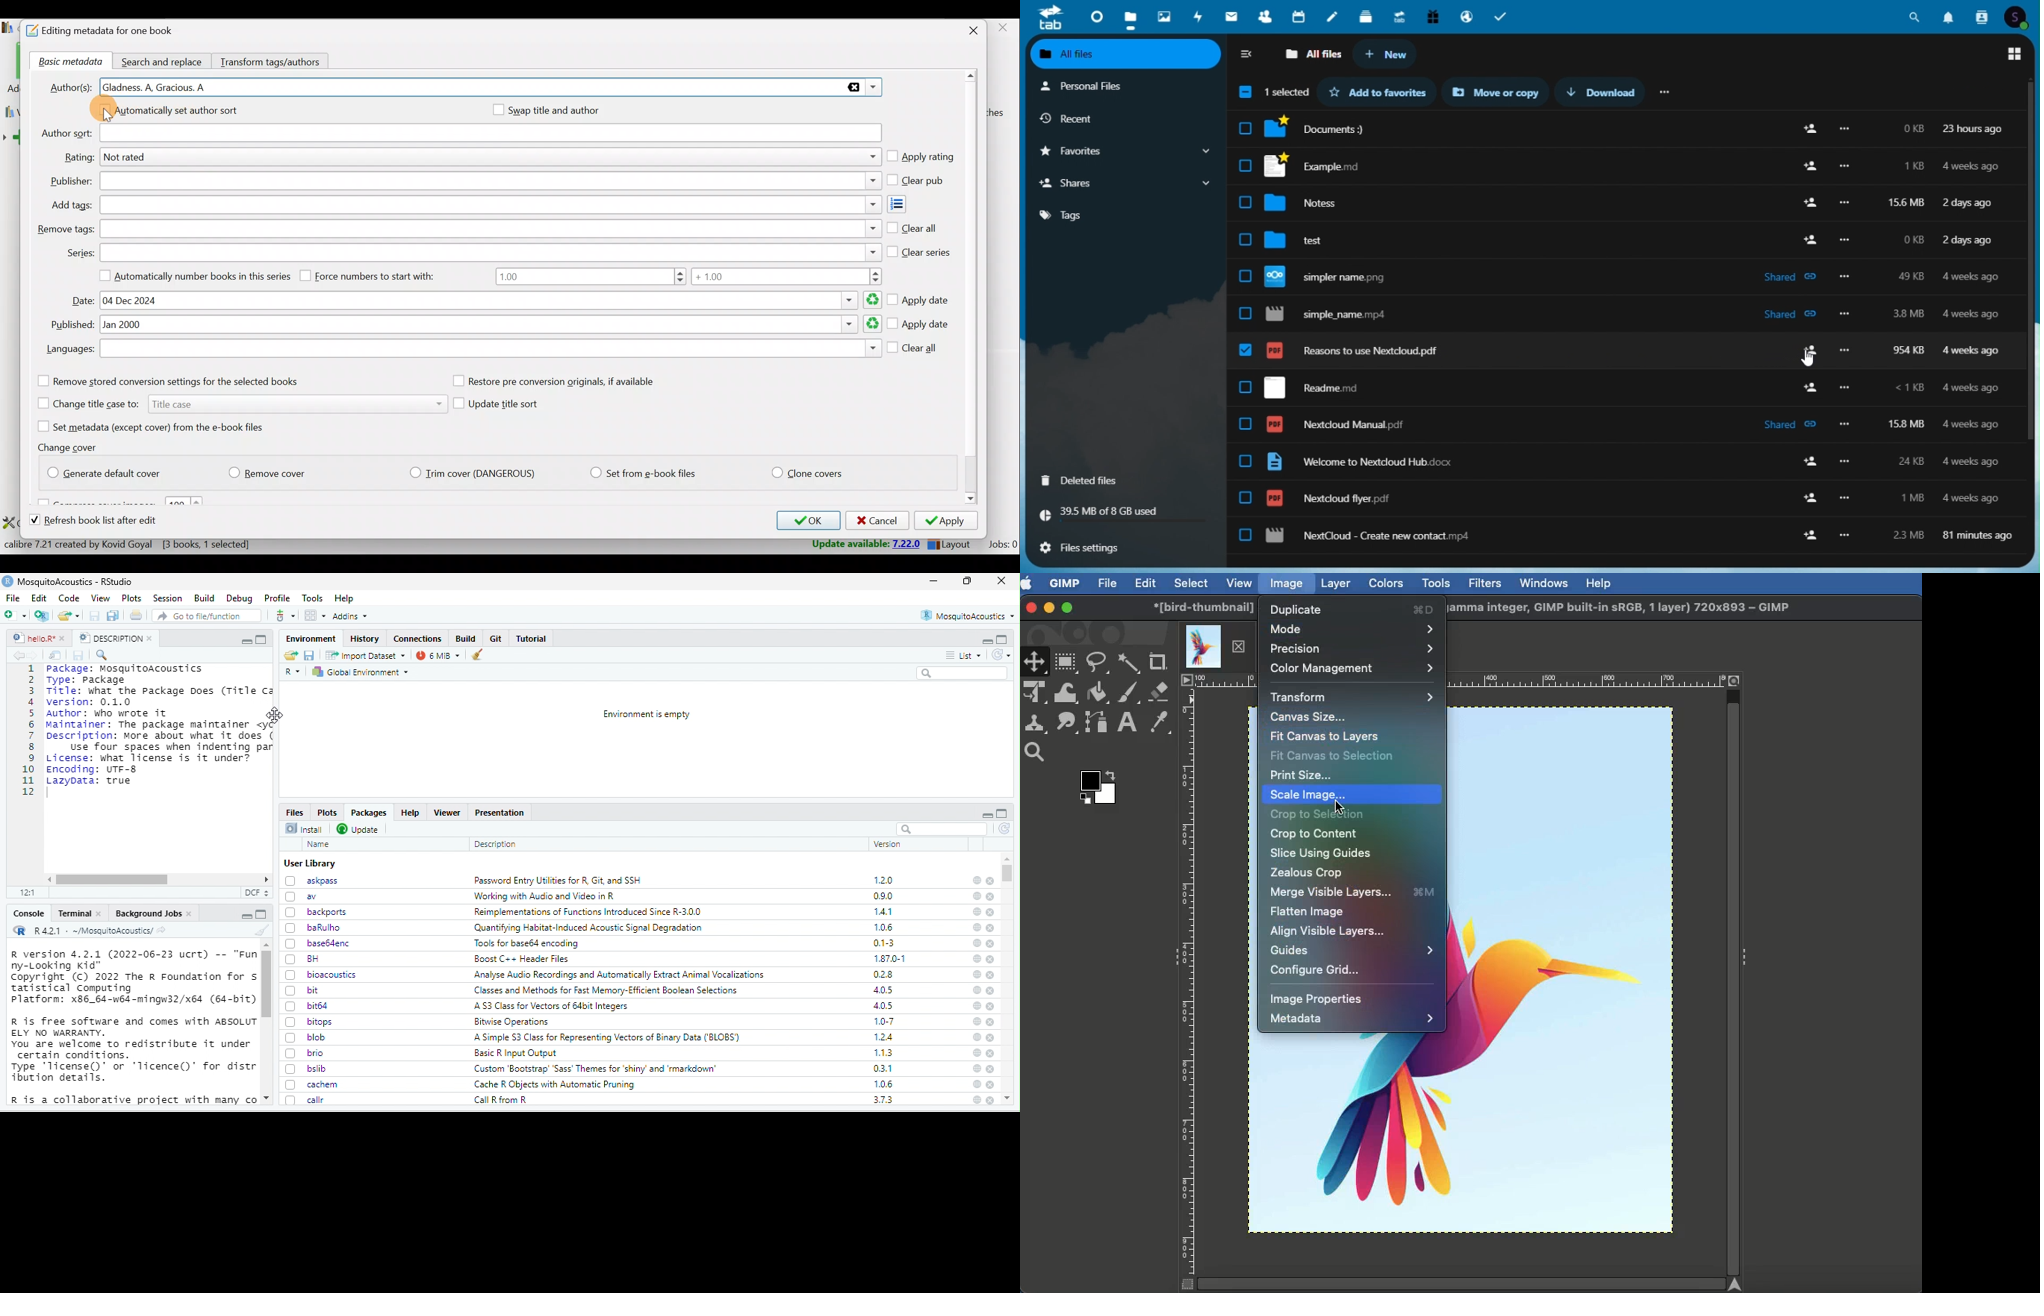 The height and width of the screenshot is (1316, 2044). I want to click on 0.2.8, so click(882, 975).